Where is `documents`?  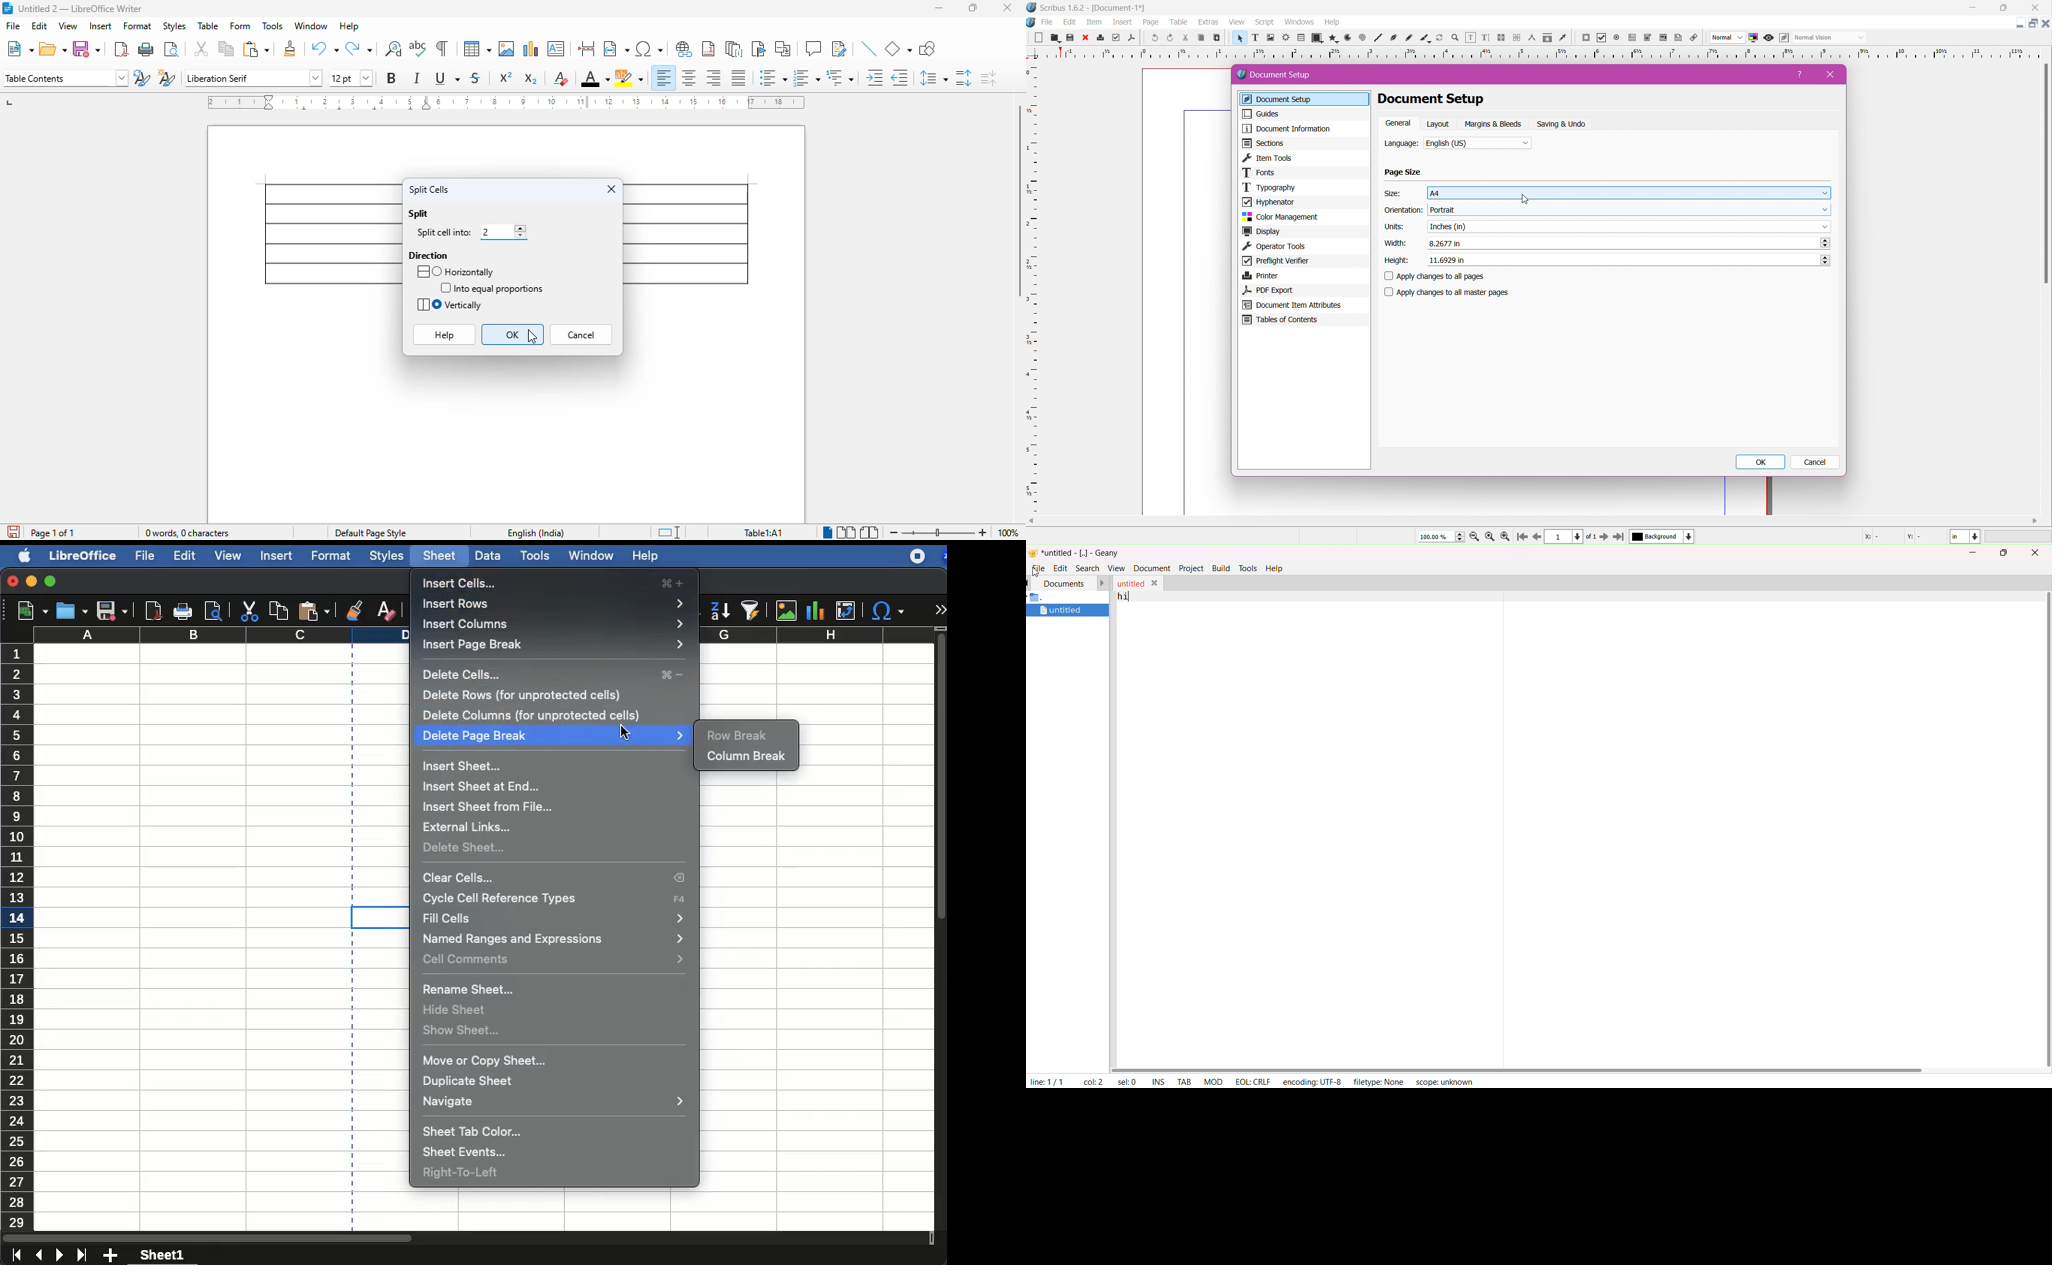 documents is located at coordinates (1065, 583).